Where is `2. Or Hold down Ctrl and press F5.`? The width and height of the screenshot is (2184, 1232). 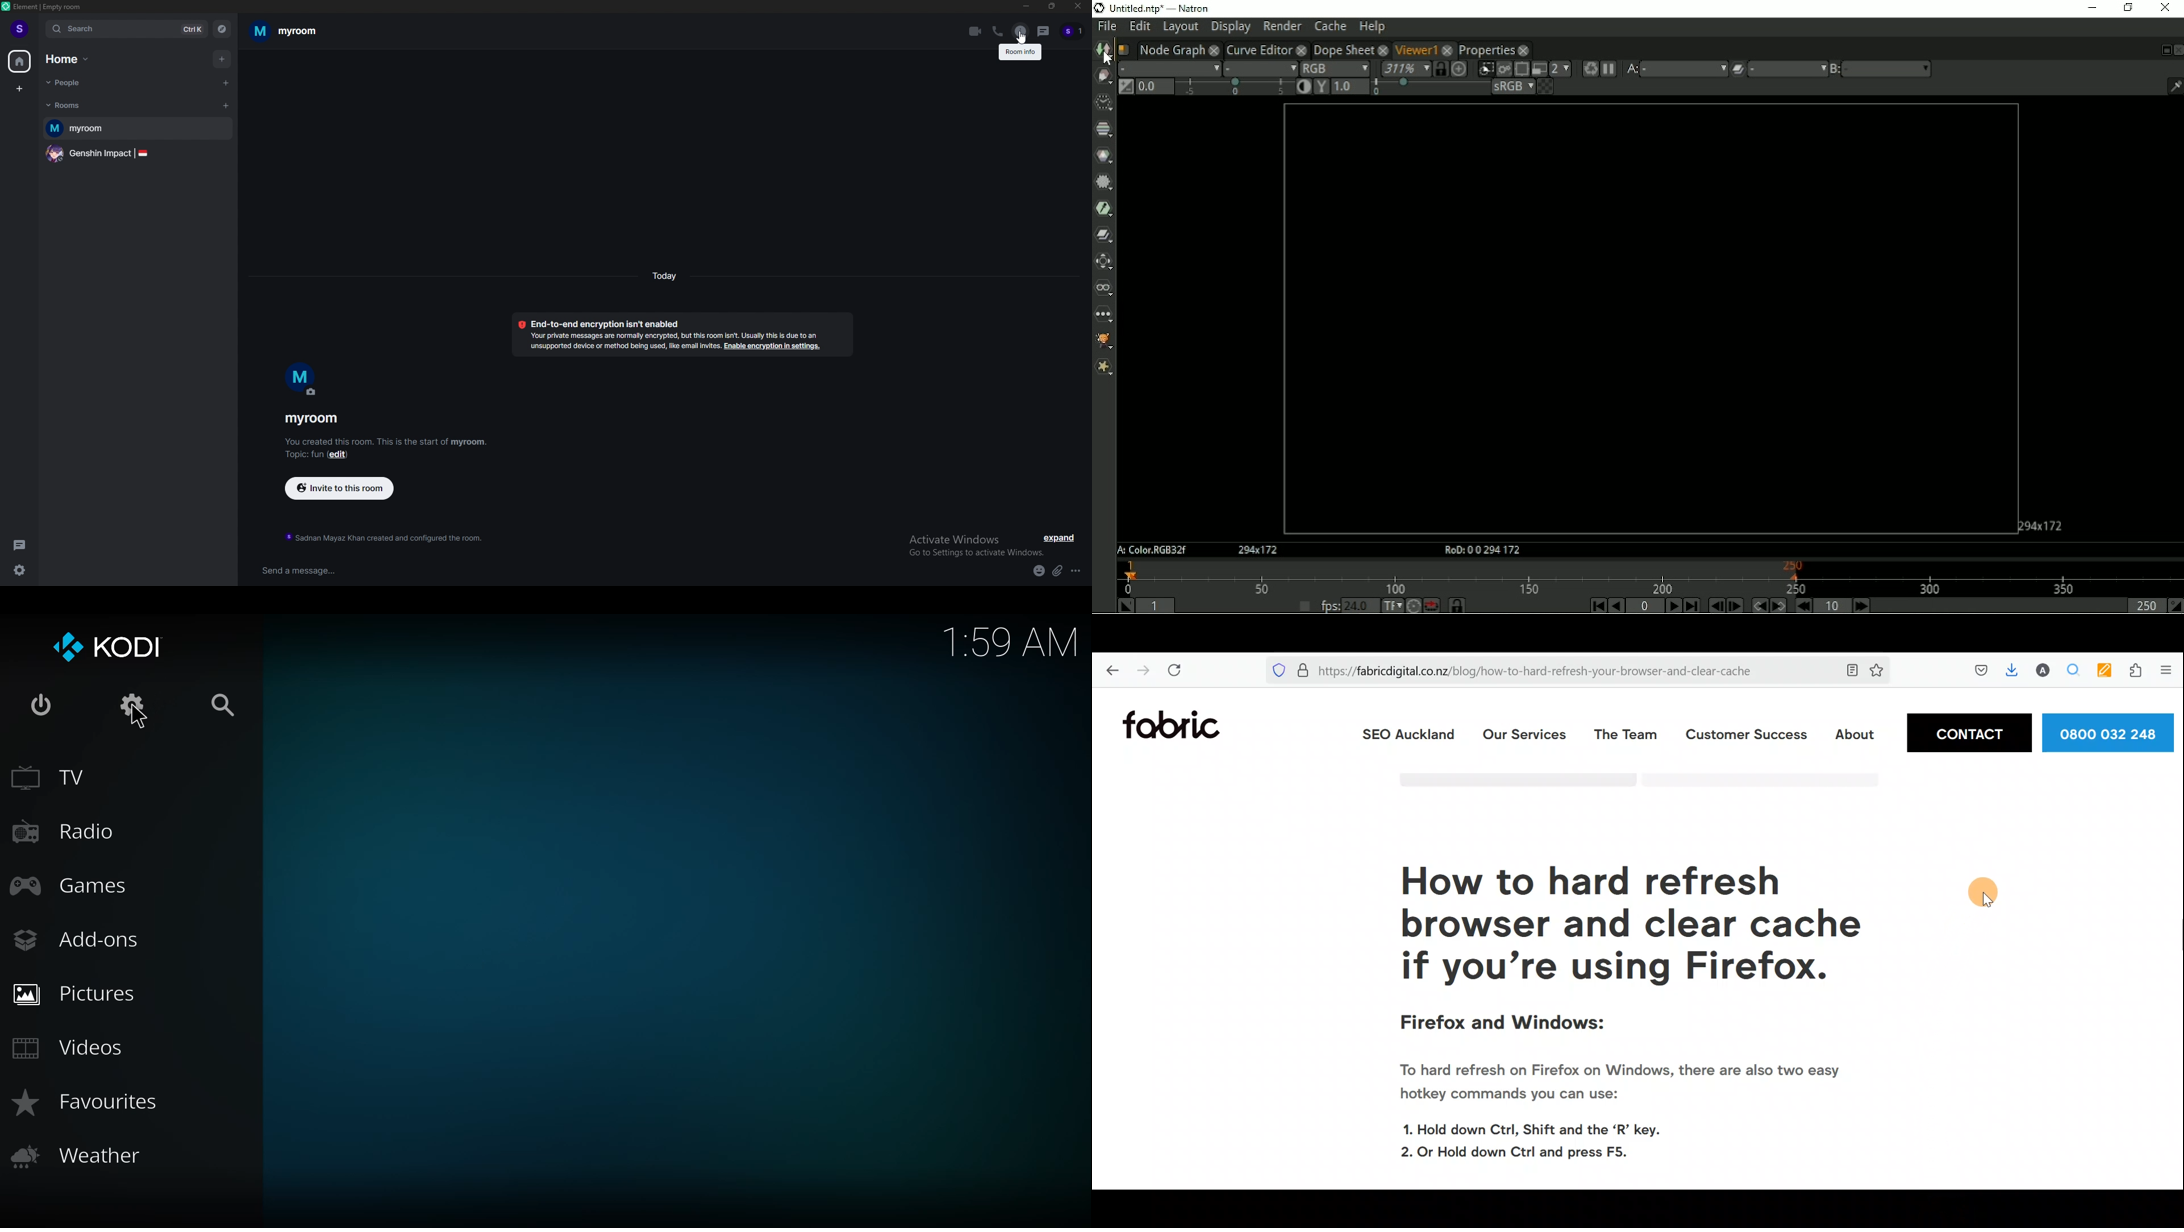
2. Or Hold down Ctrl and press F5. is located at coordinates (1522, 1151).